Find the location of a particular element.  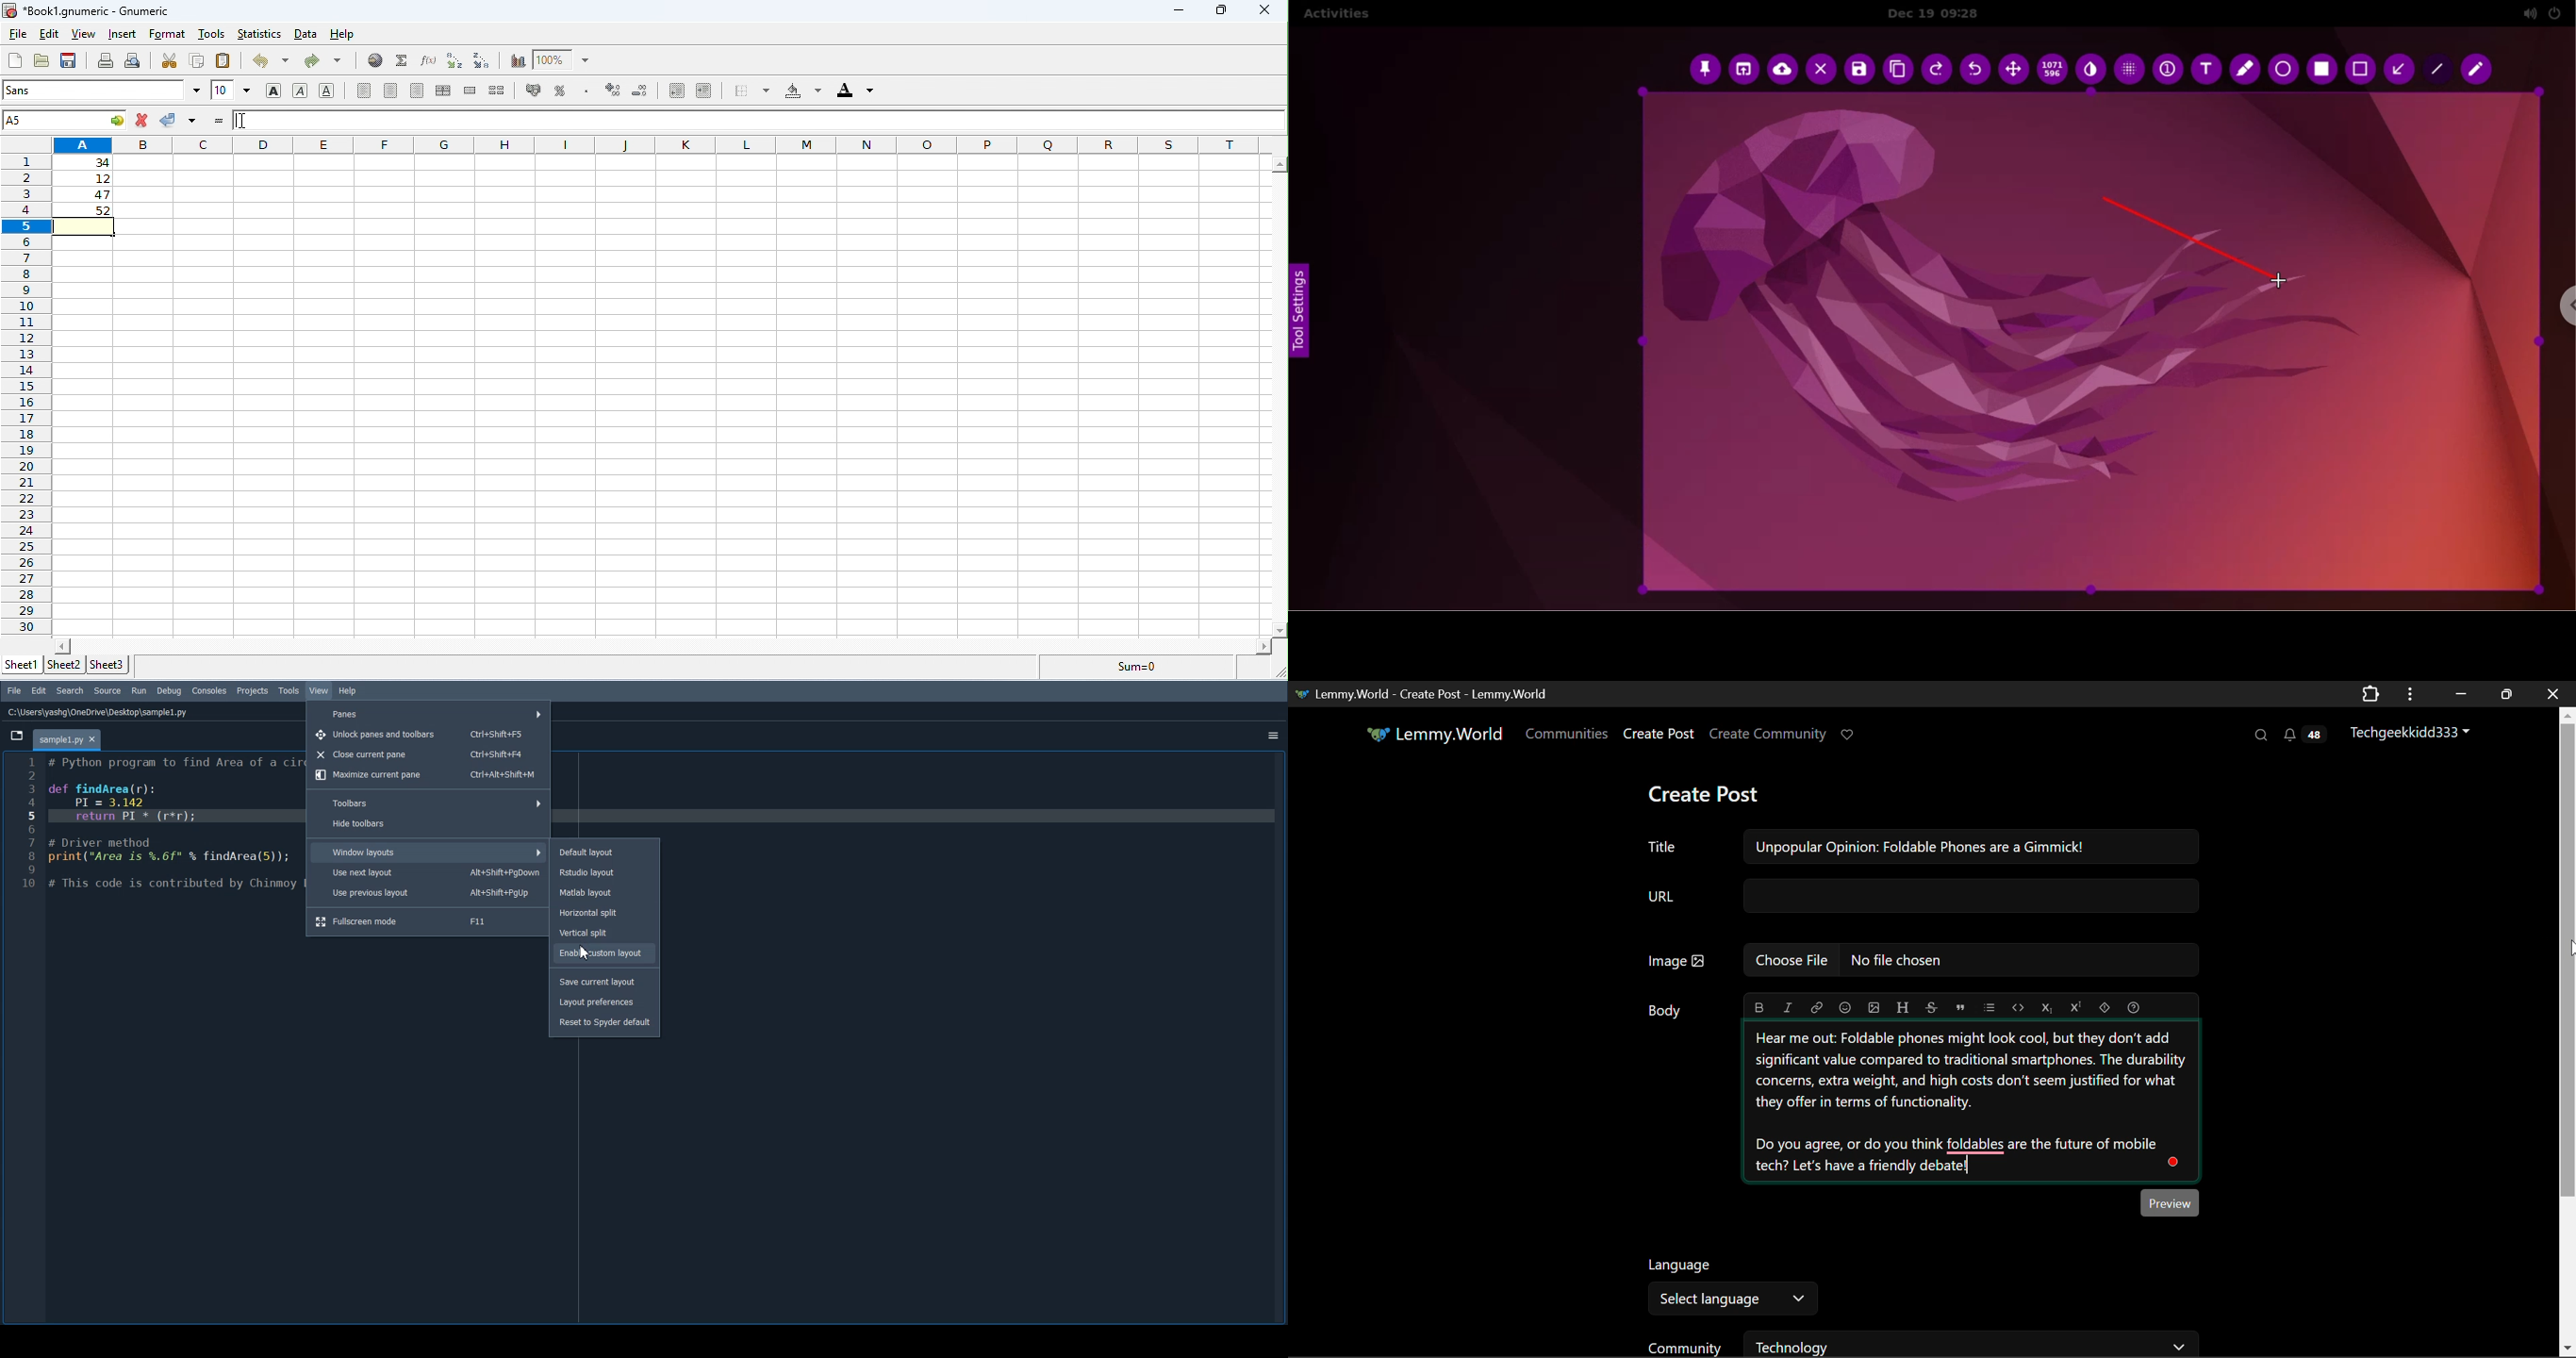

view is located at coordinates (84, 35).